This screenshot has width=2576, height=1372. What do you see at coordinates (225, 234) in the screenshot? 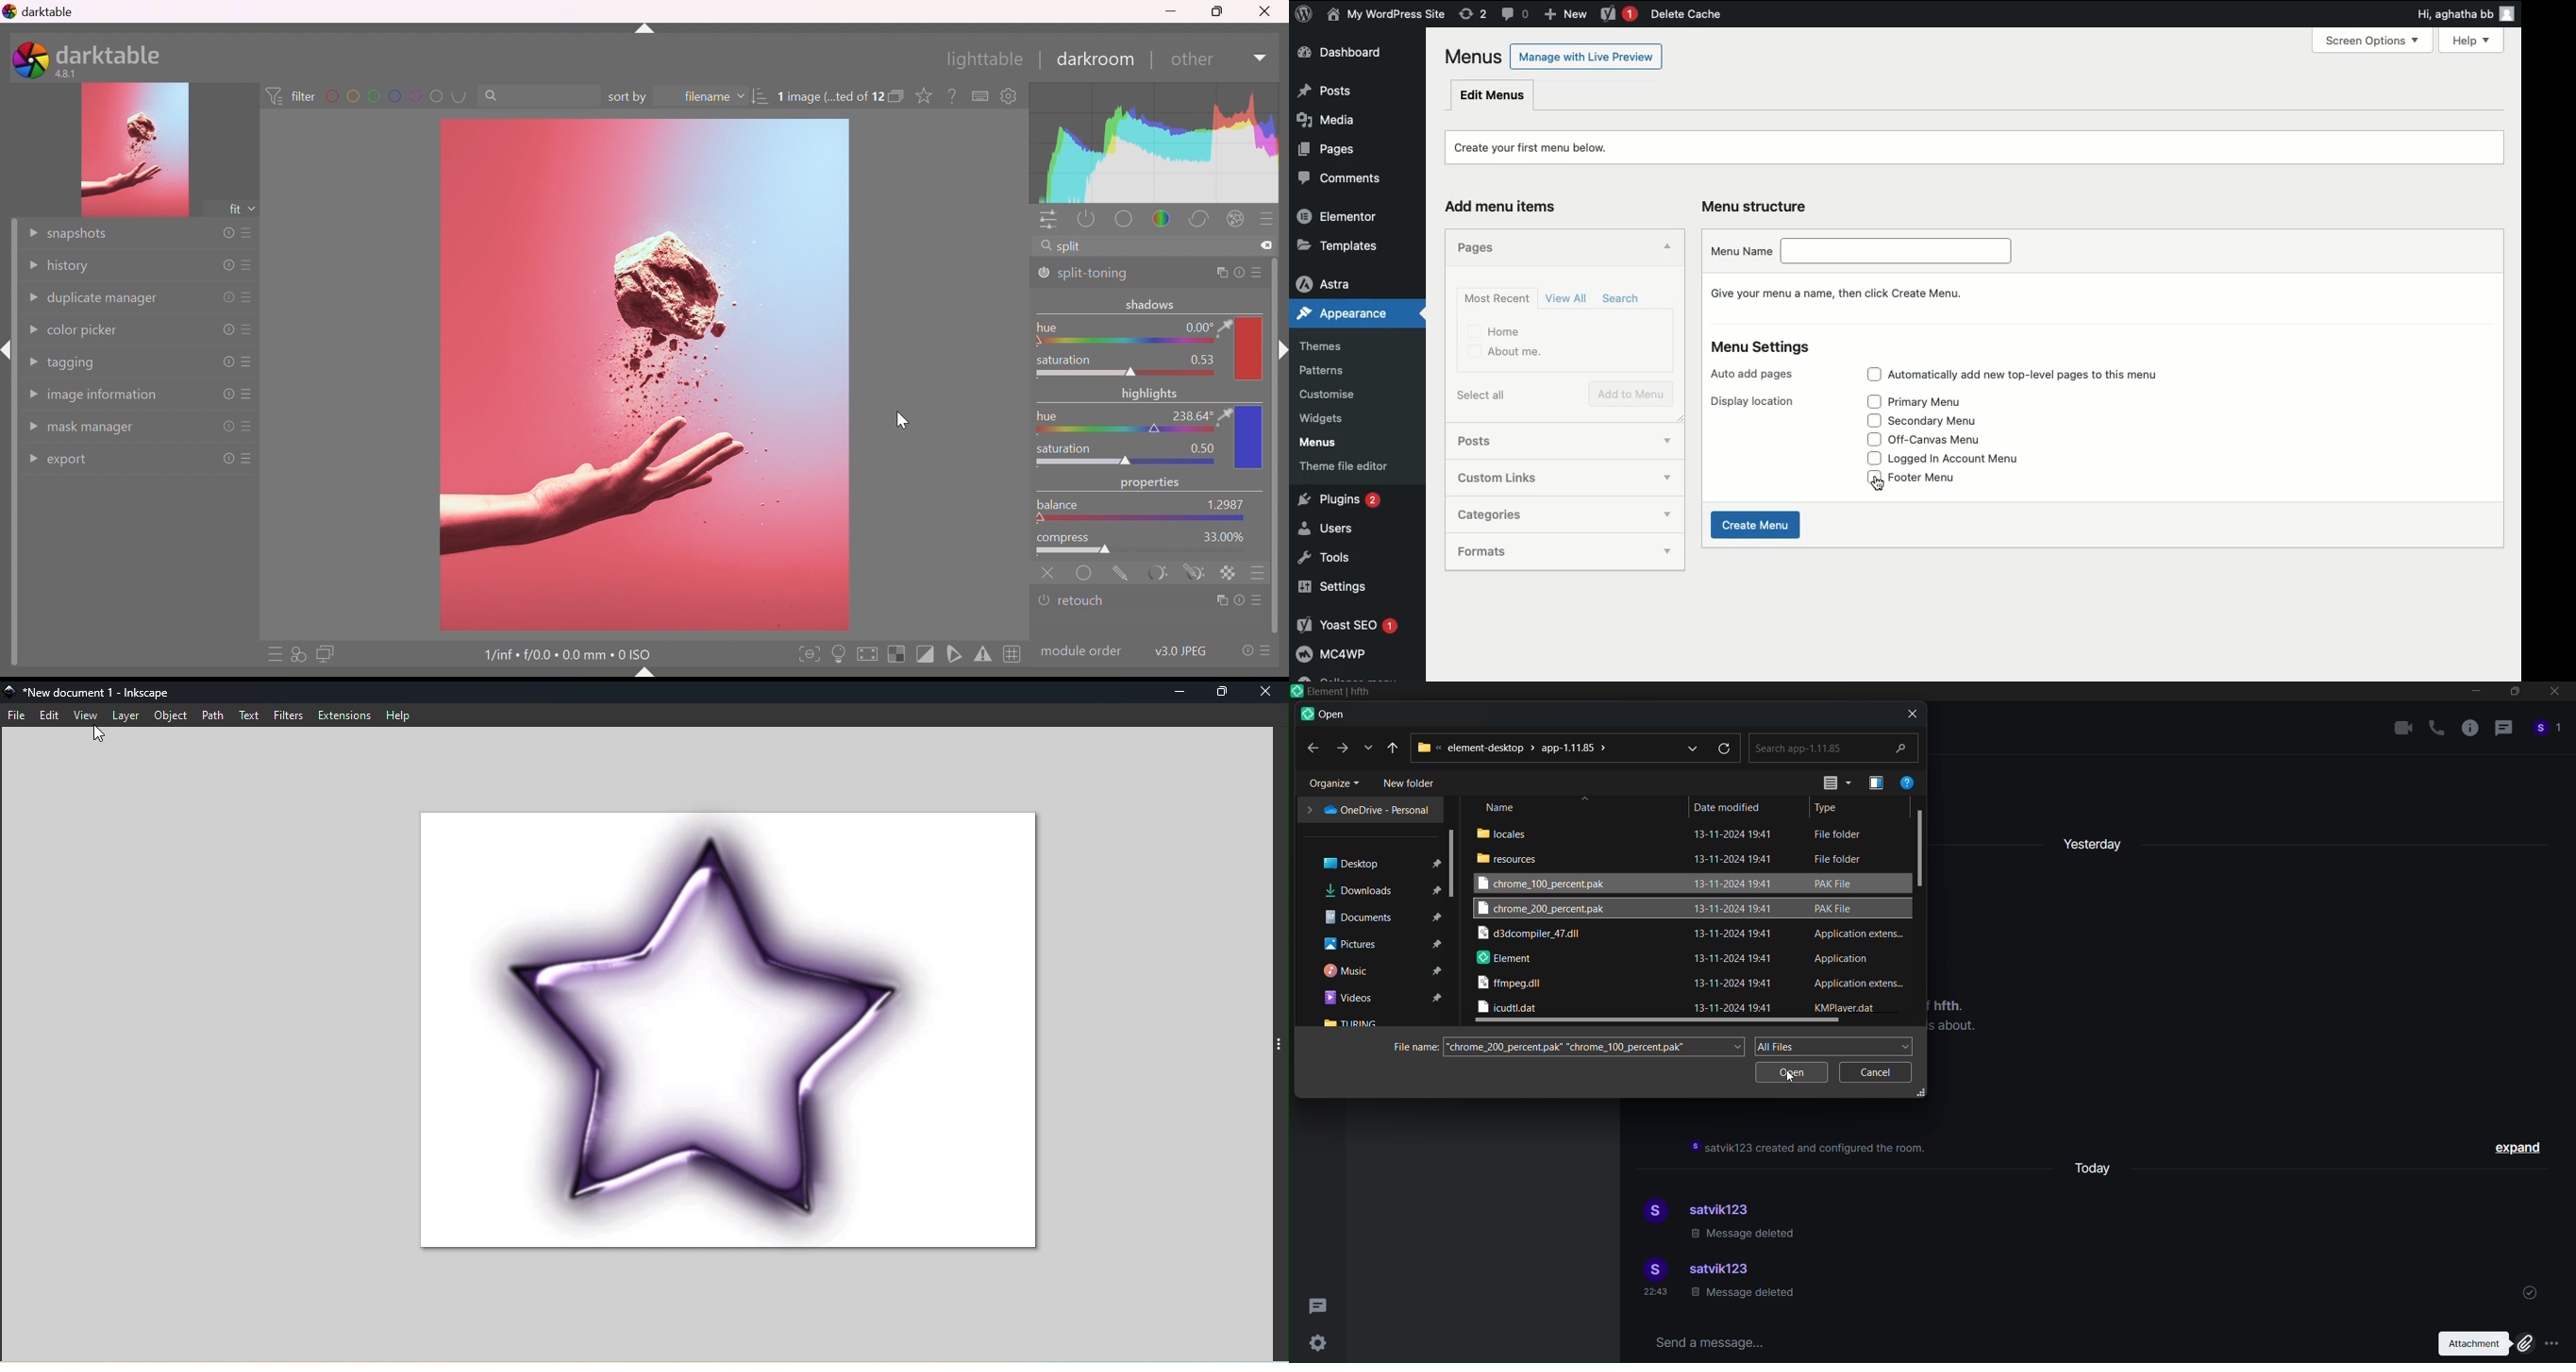
I see `reset` at bounding box center [225, 234].